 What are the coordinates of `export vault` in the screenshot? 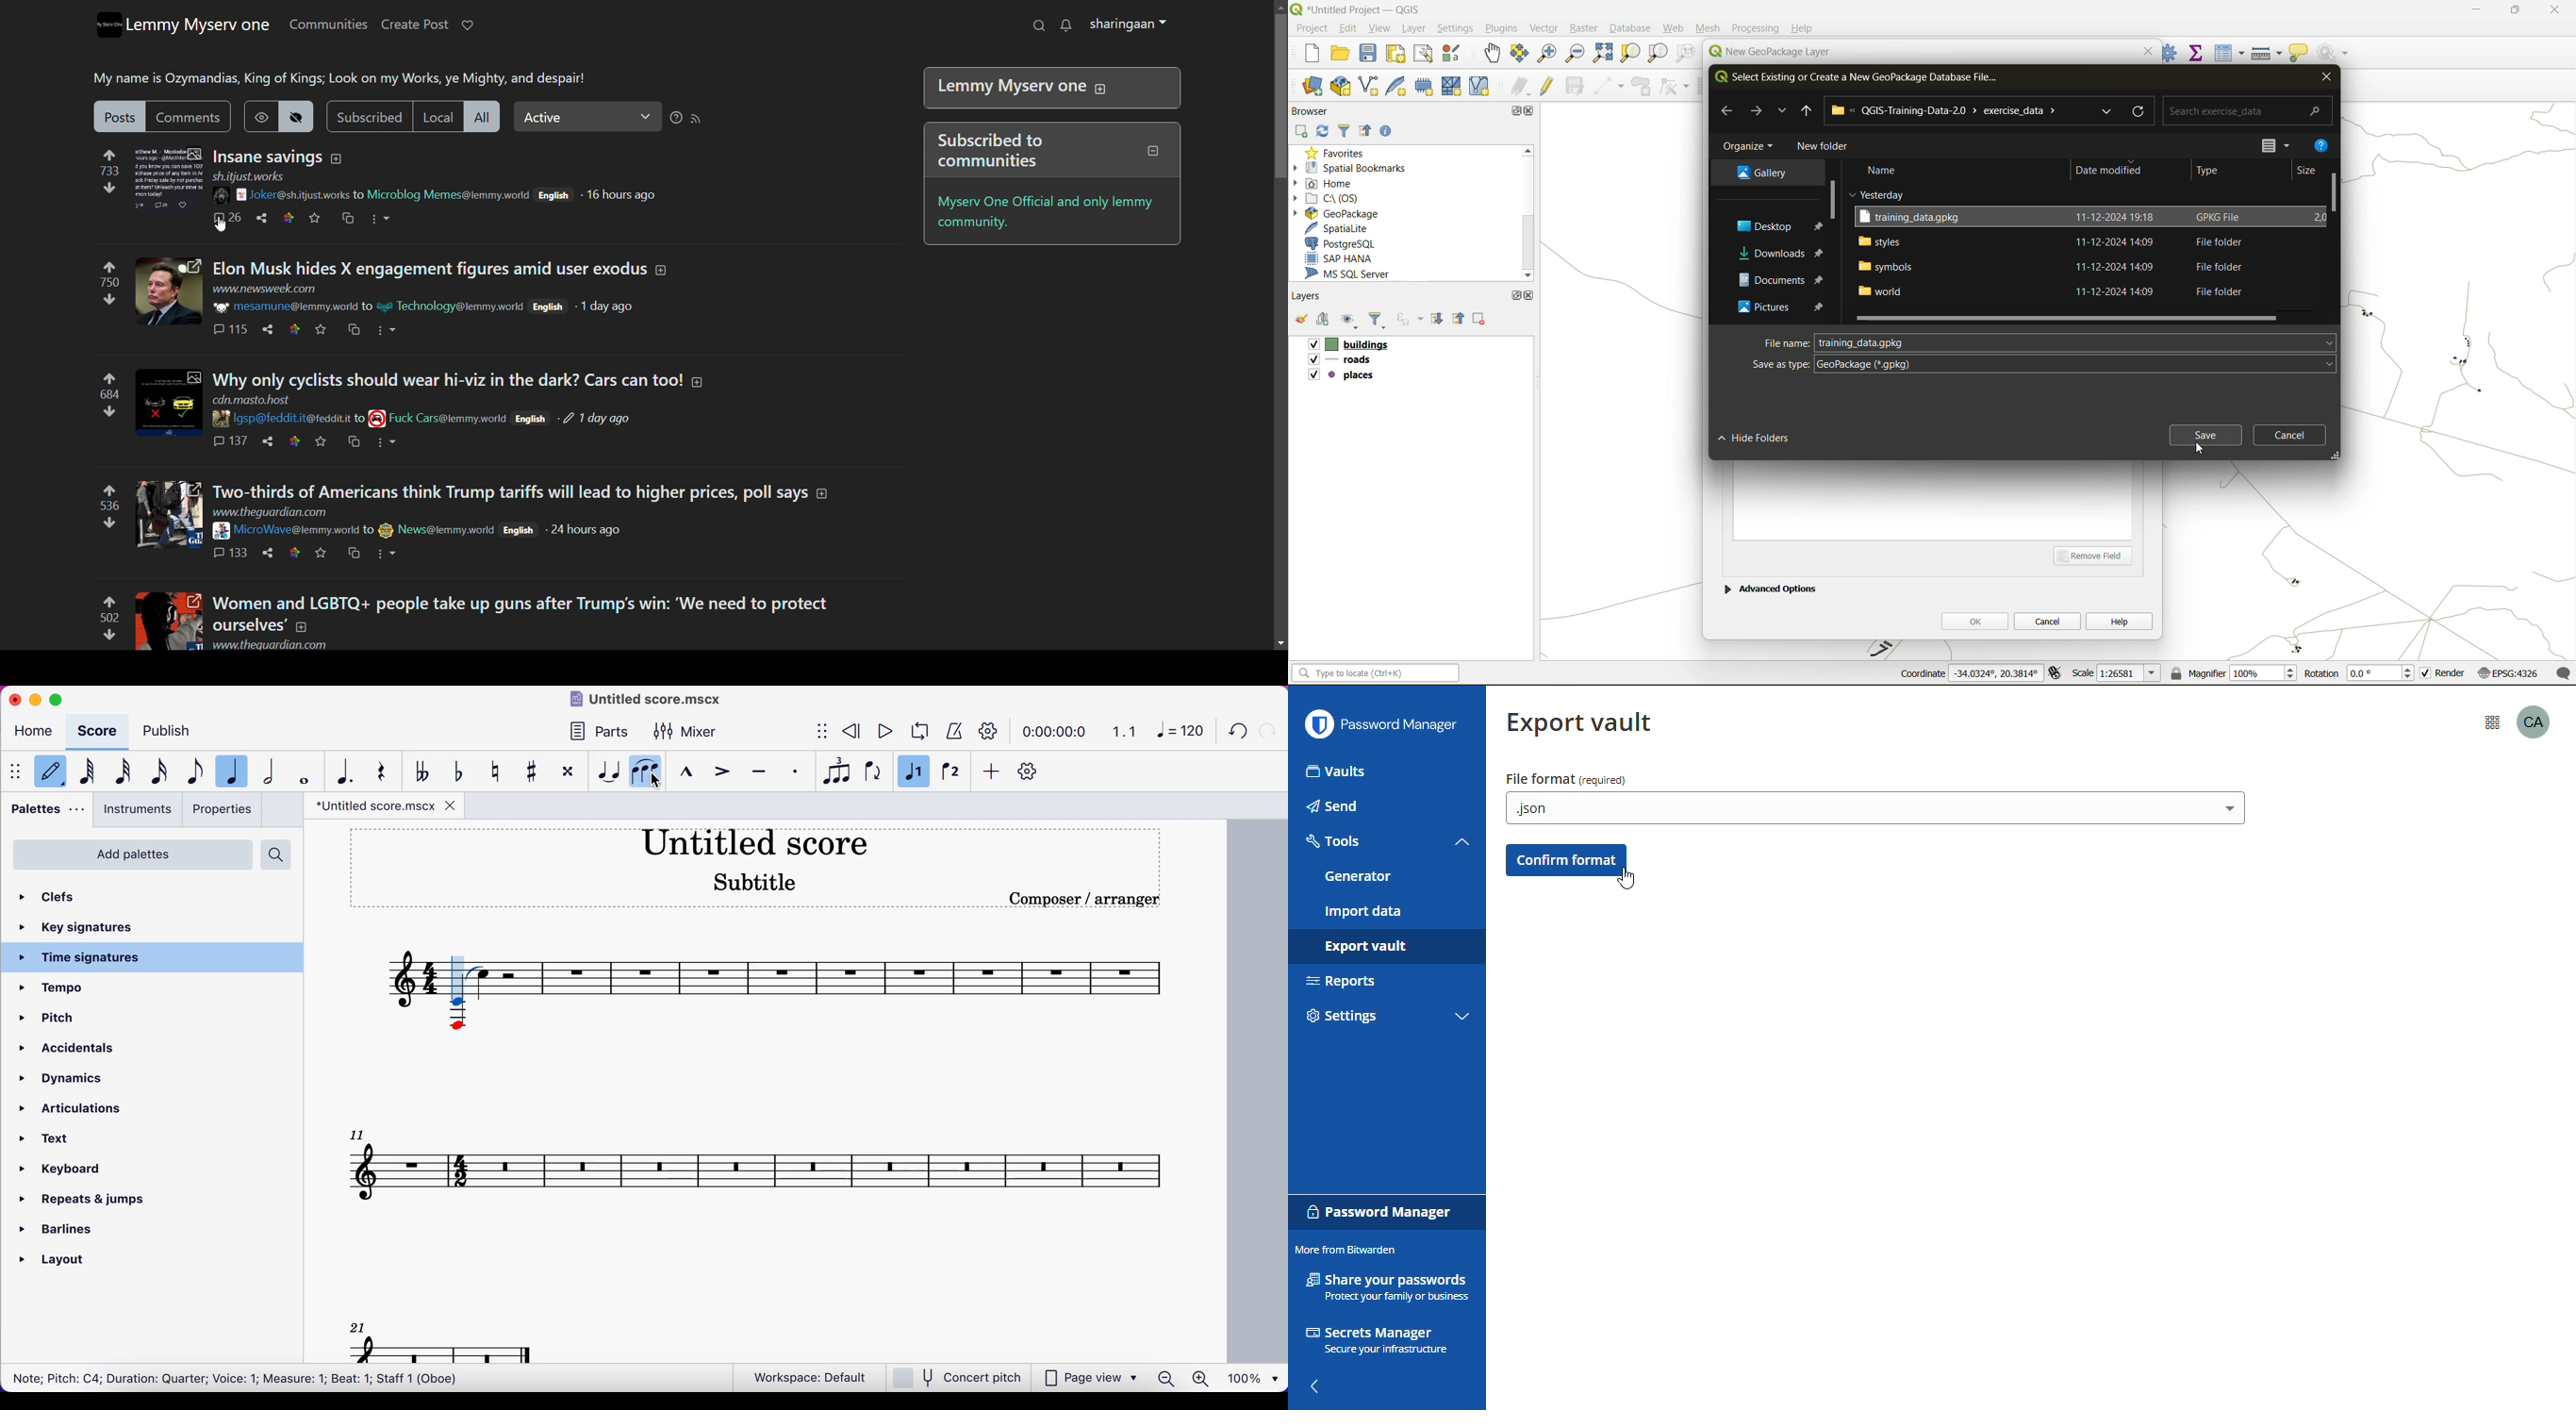 It's located at (1363, 948).